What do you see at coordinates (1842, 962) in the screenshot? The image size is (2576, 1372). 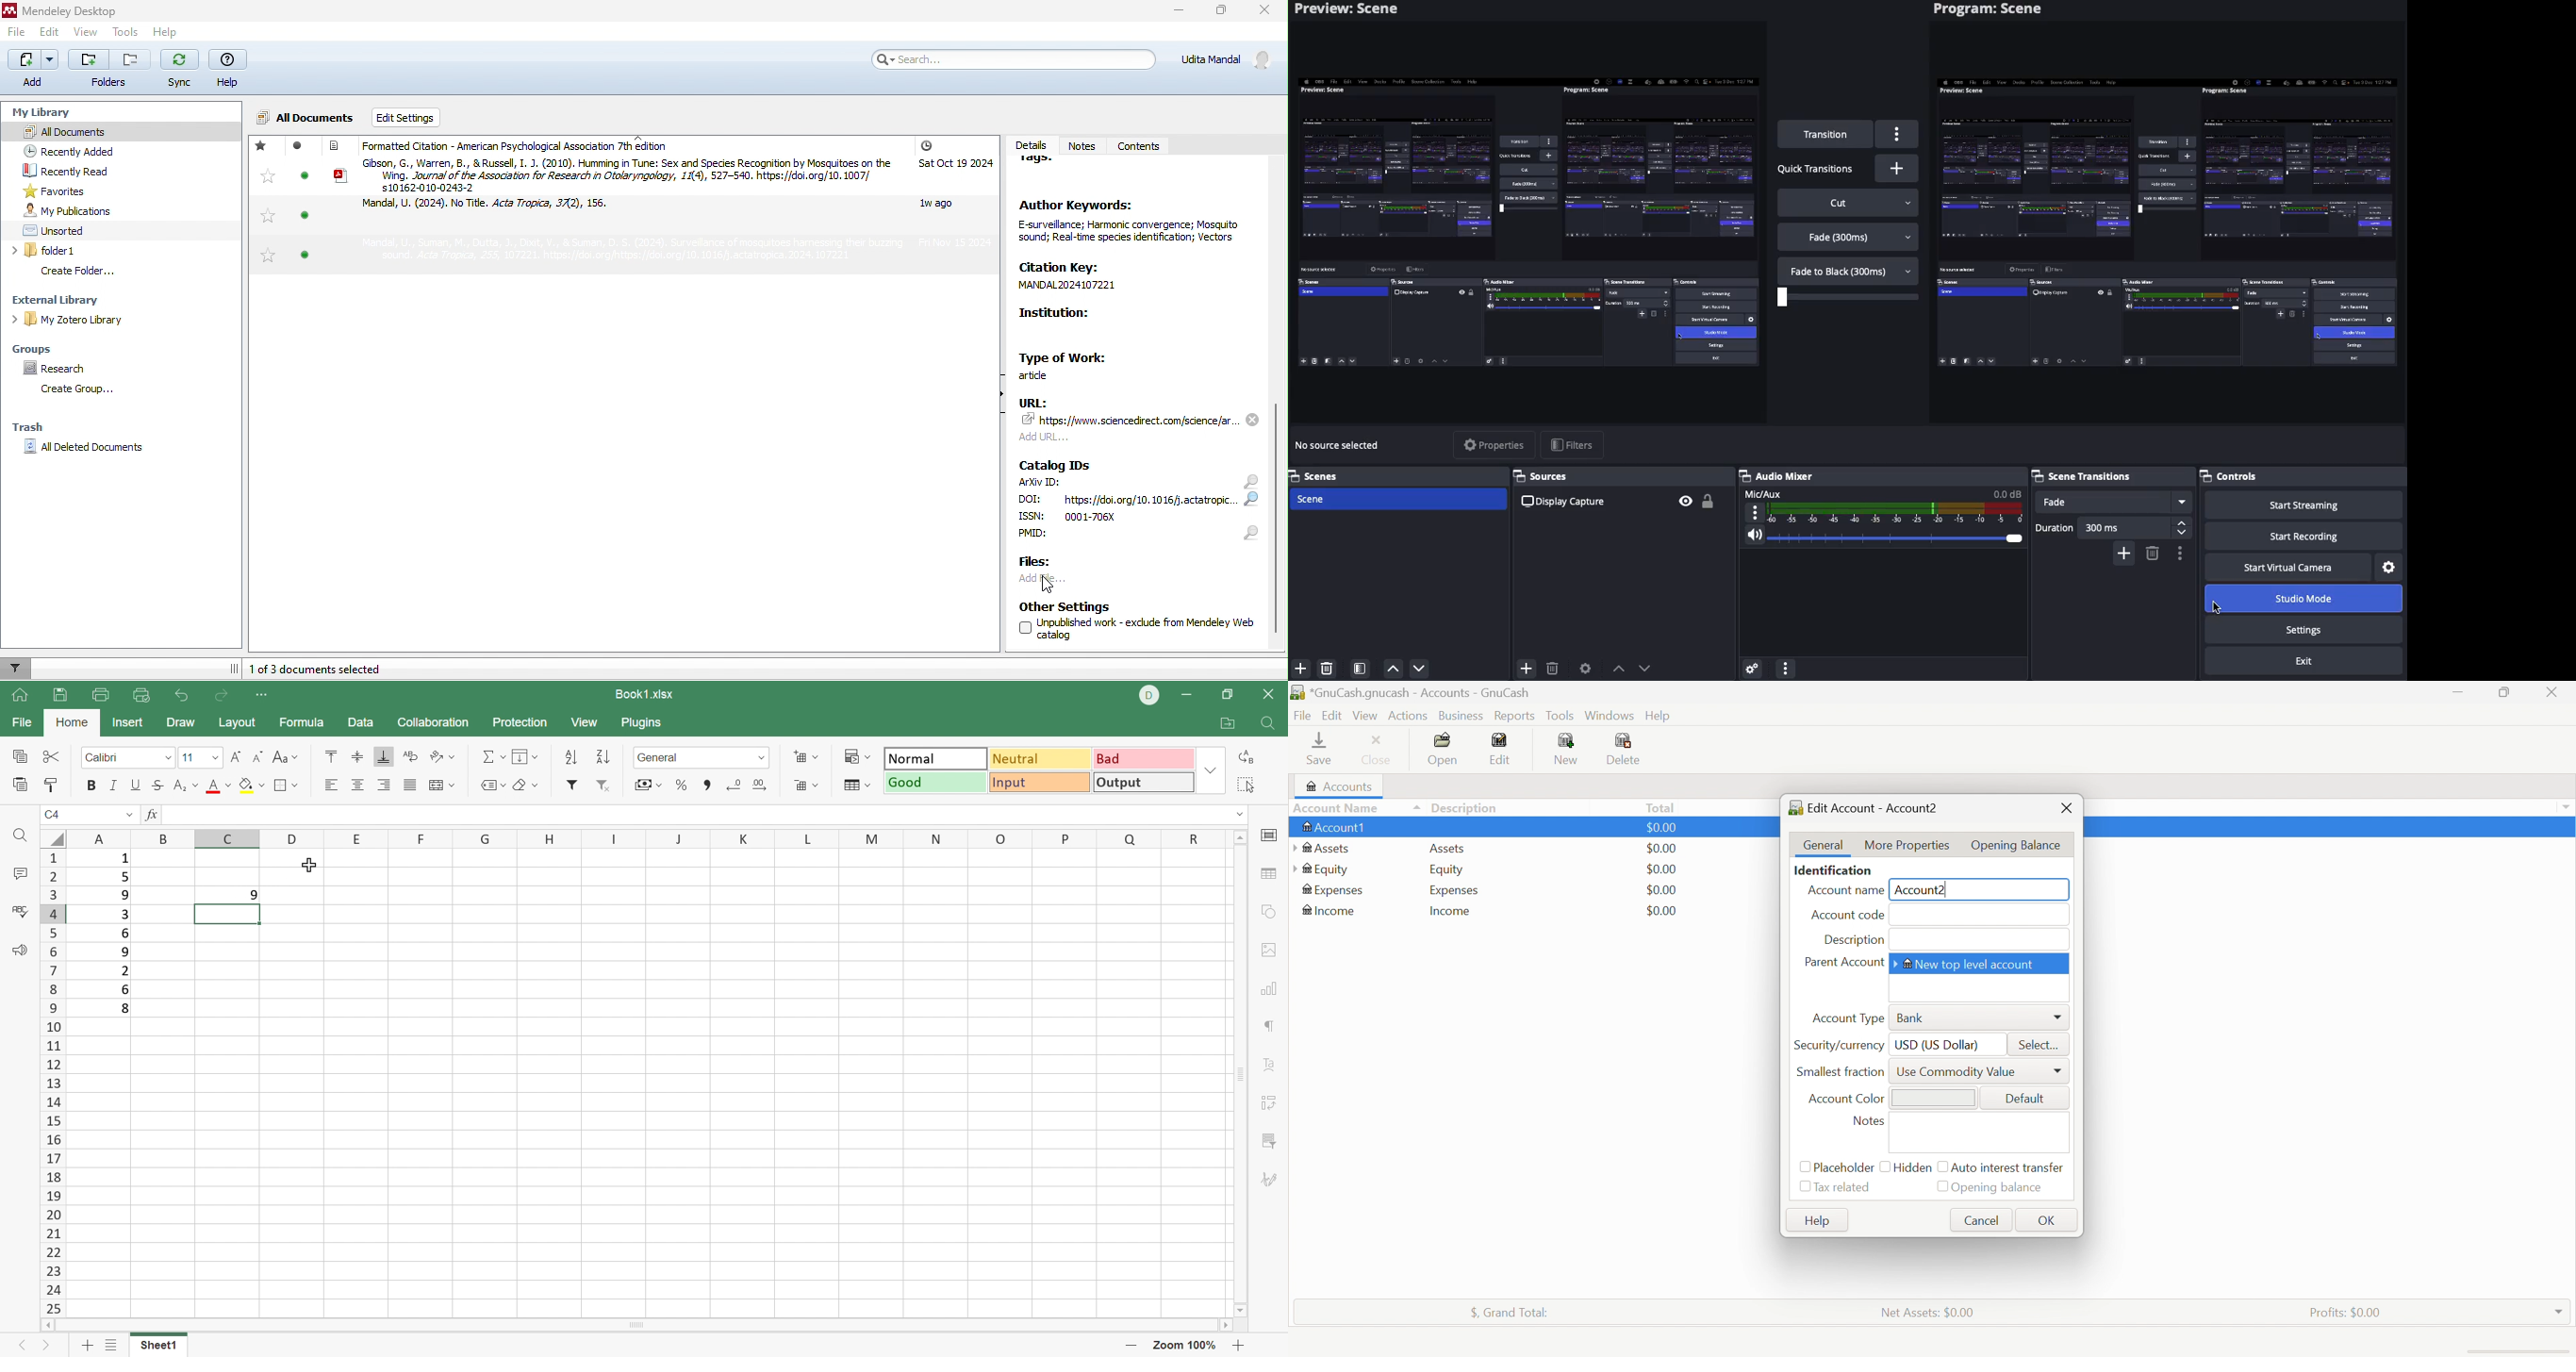 I see `Parent Account` at bounding box center [1842, 962].